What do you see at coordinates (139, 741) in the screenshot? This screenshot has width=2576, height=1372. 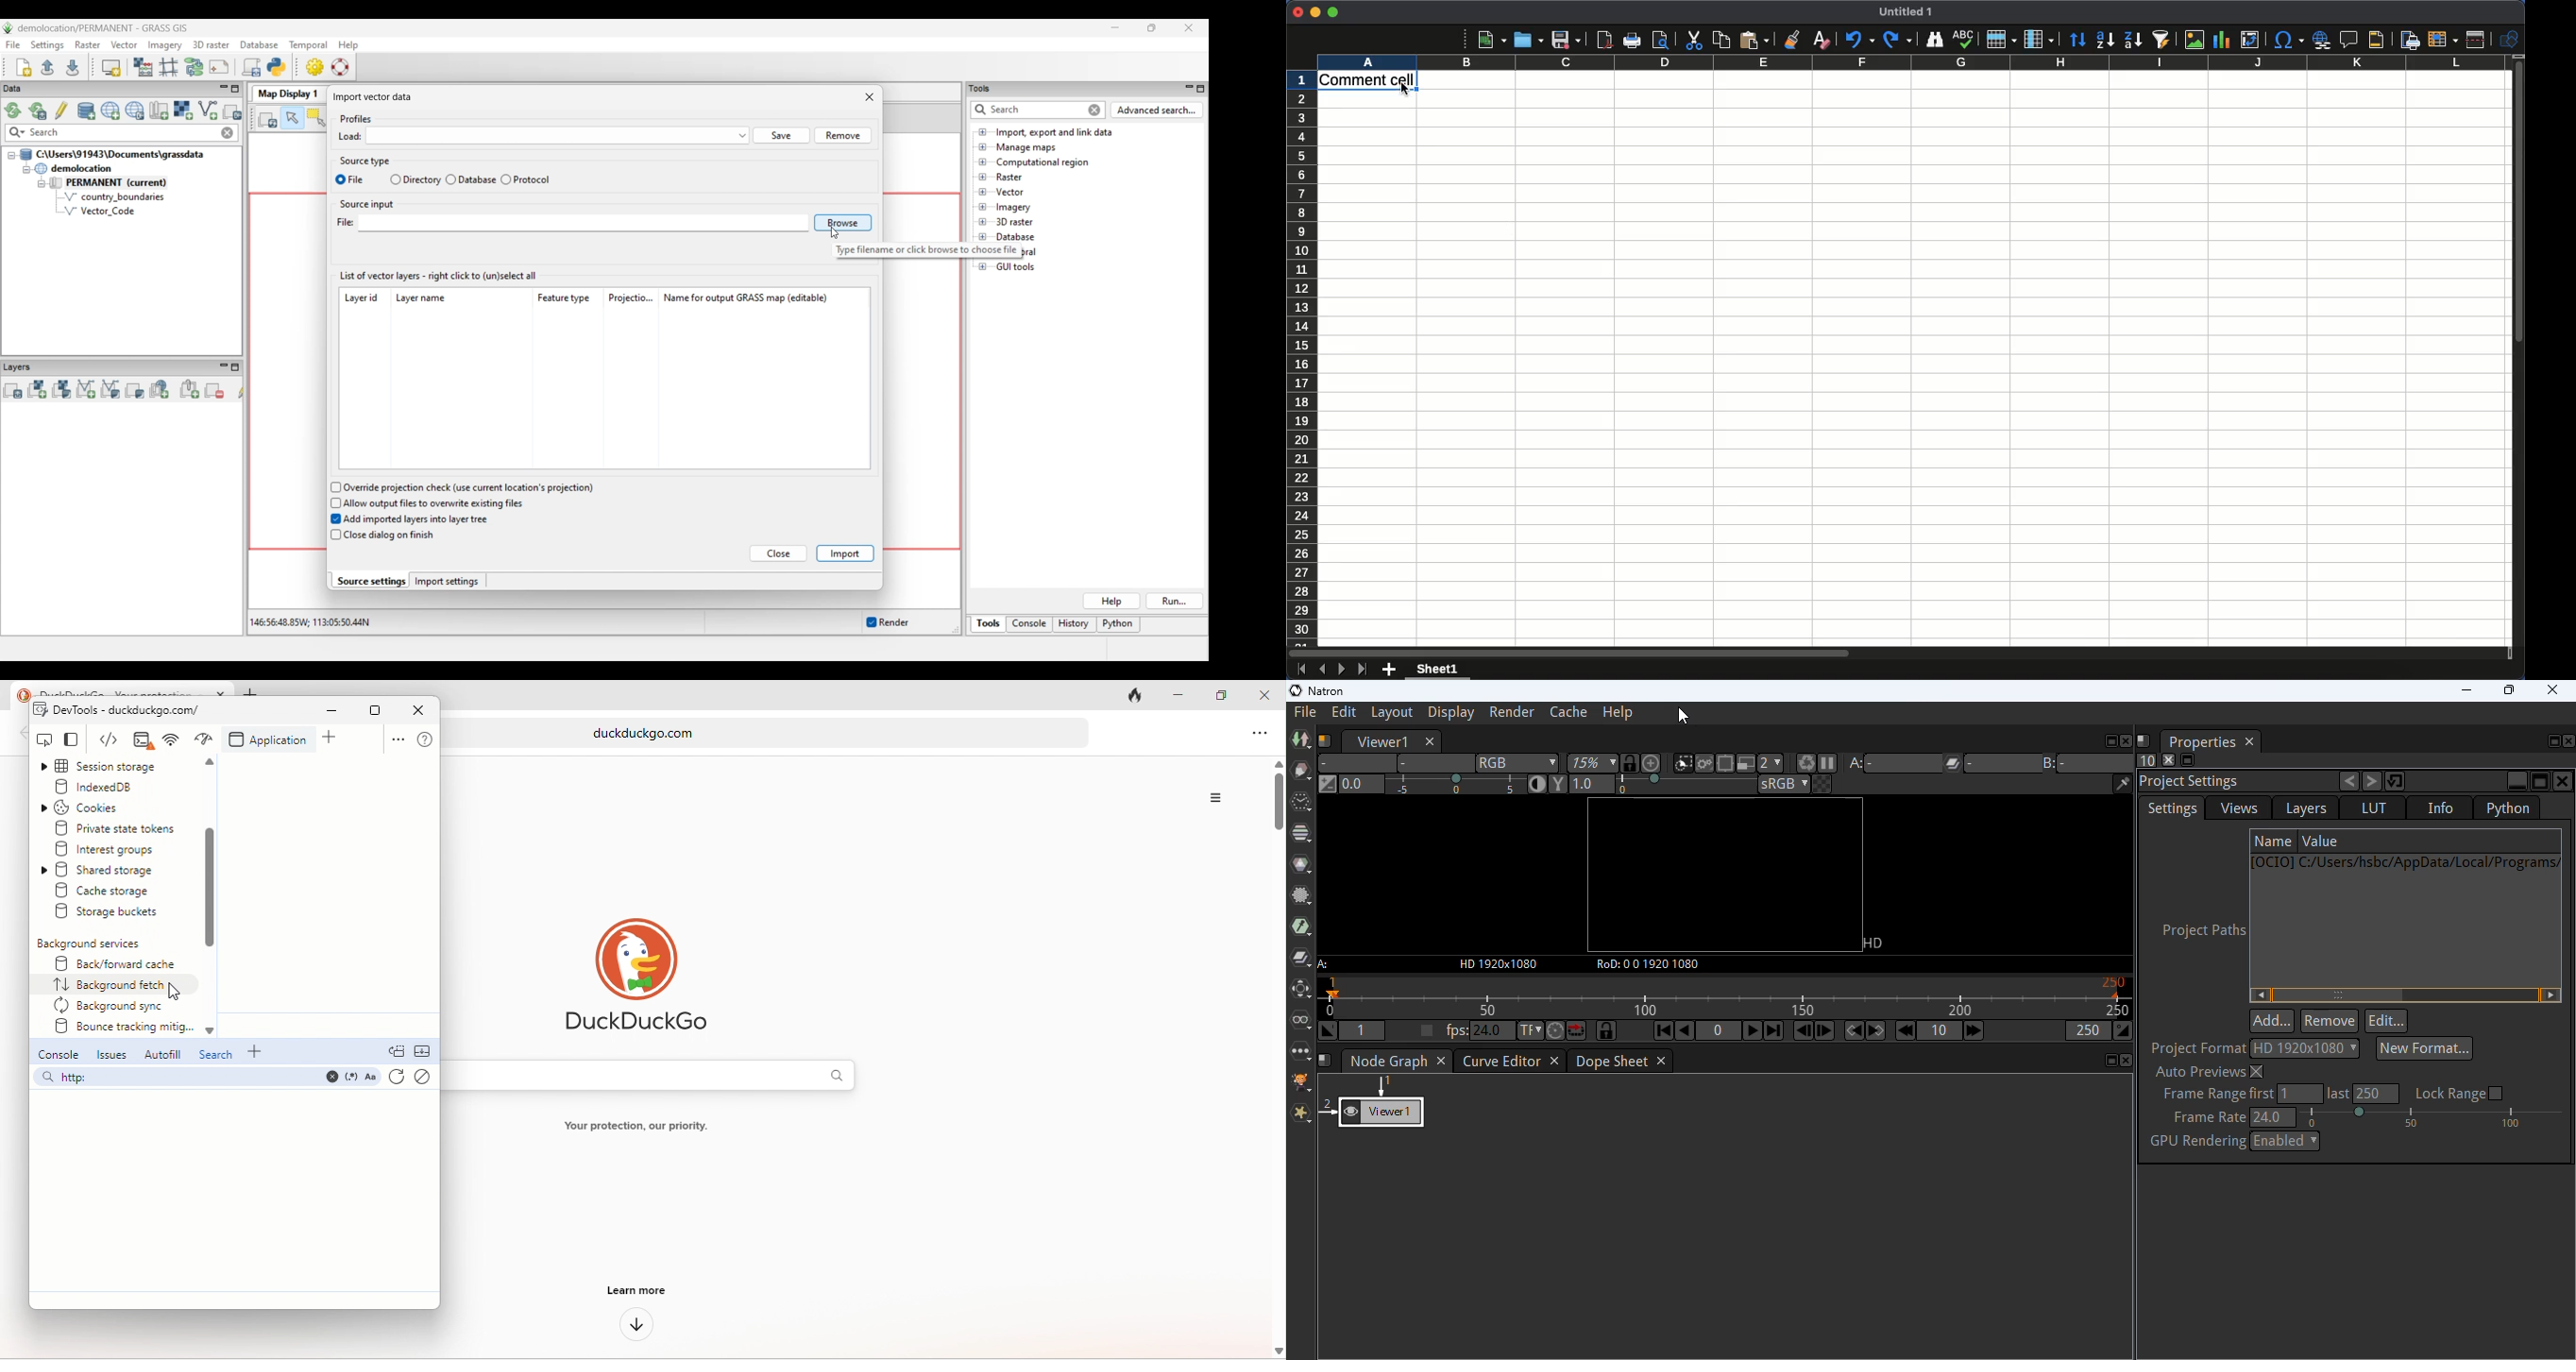 I see `elements` at bounding box center [139, 741].